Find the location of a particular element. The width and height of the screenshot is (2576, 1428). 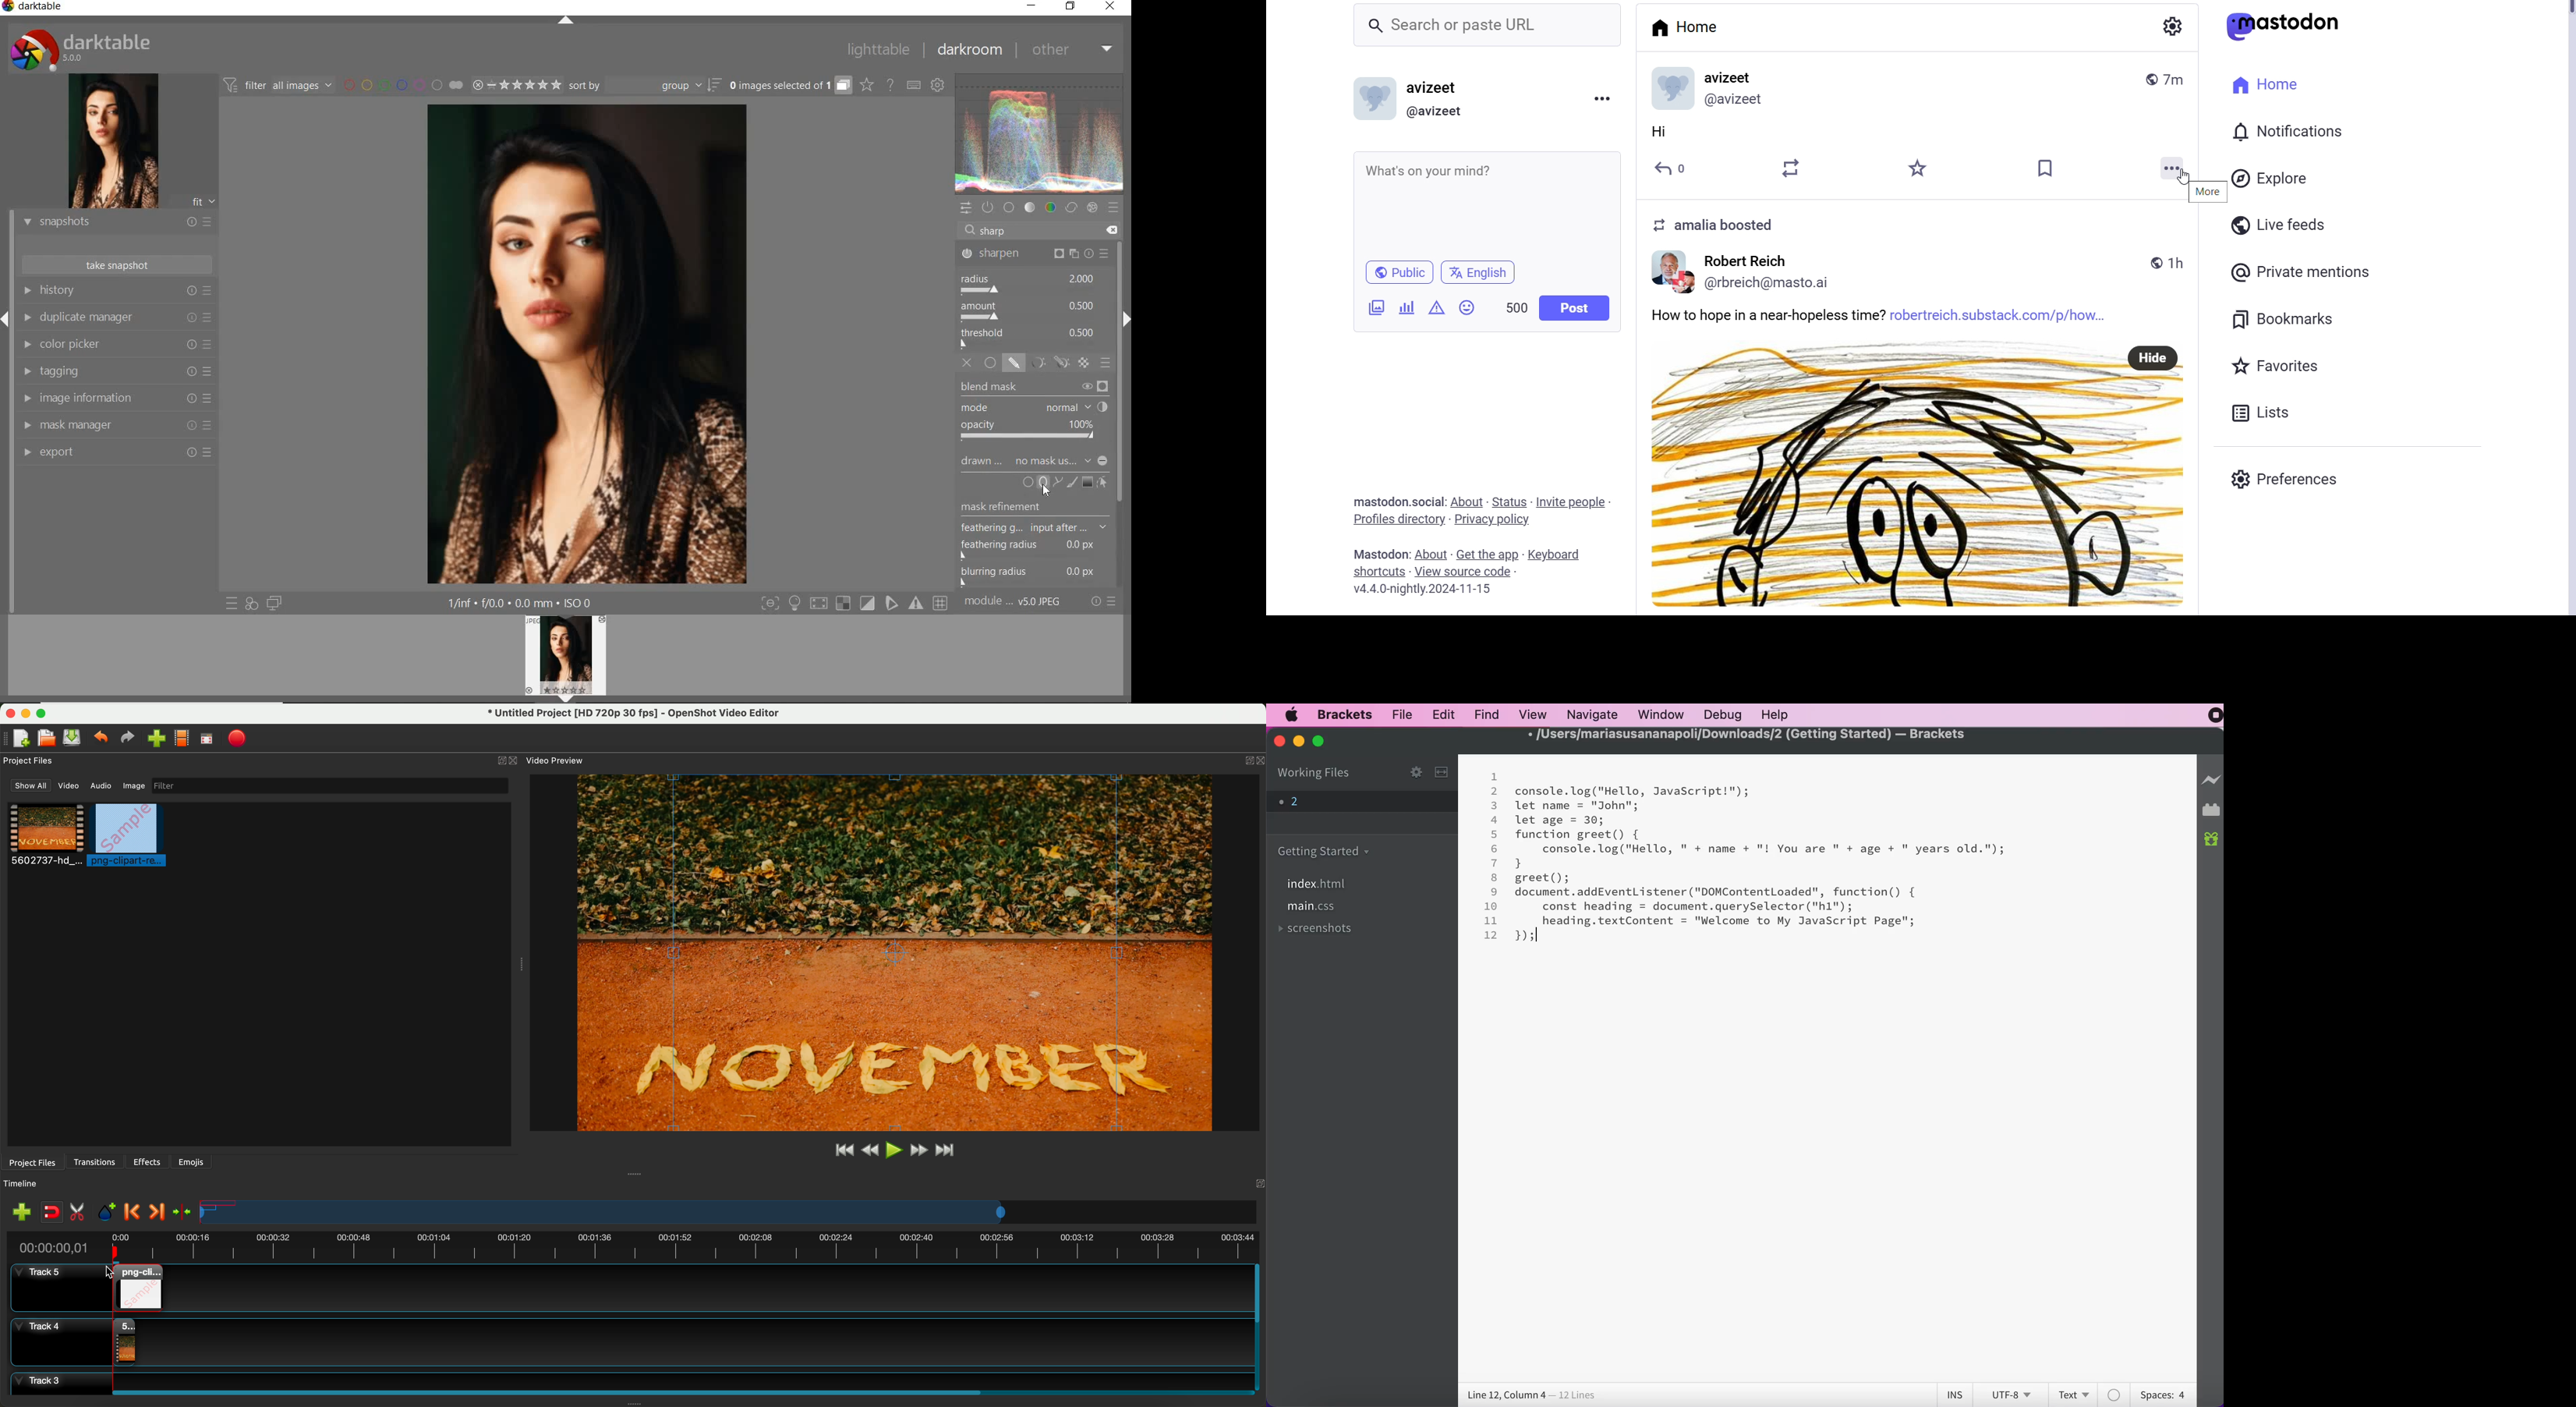

file 2 is located at coordinates (1294, 803).